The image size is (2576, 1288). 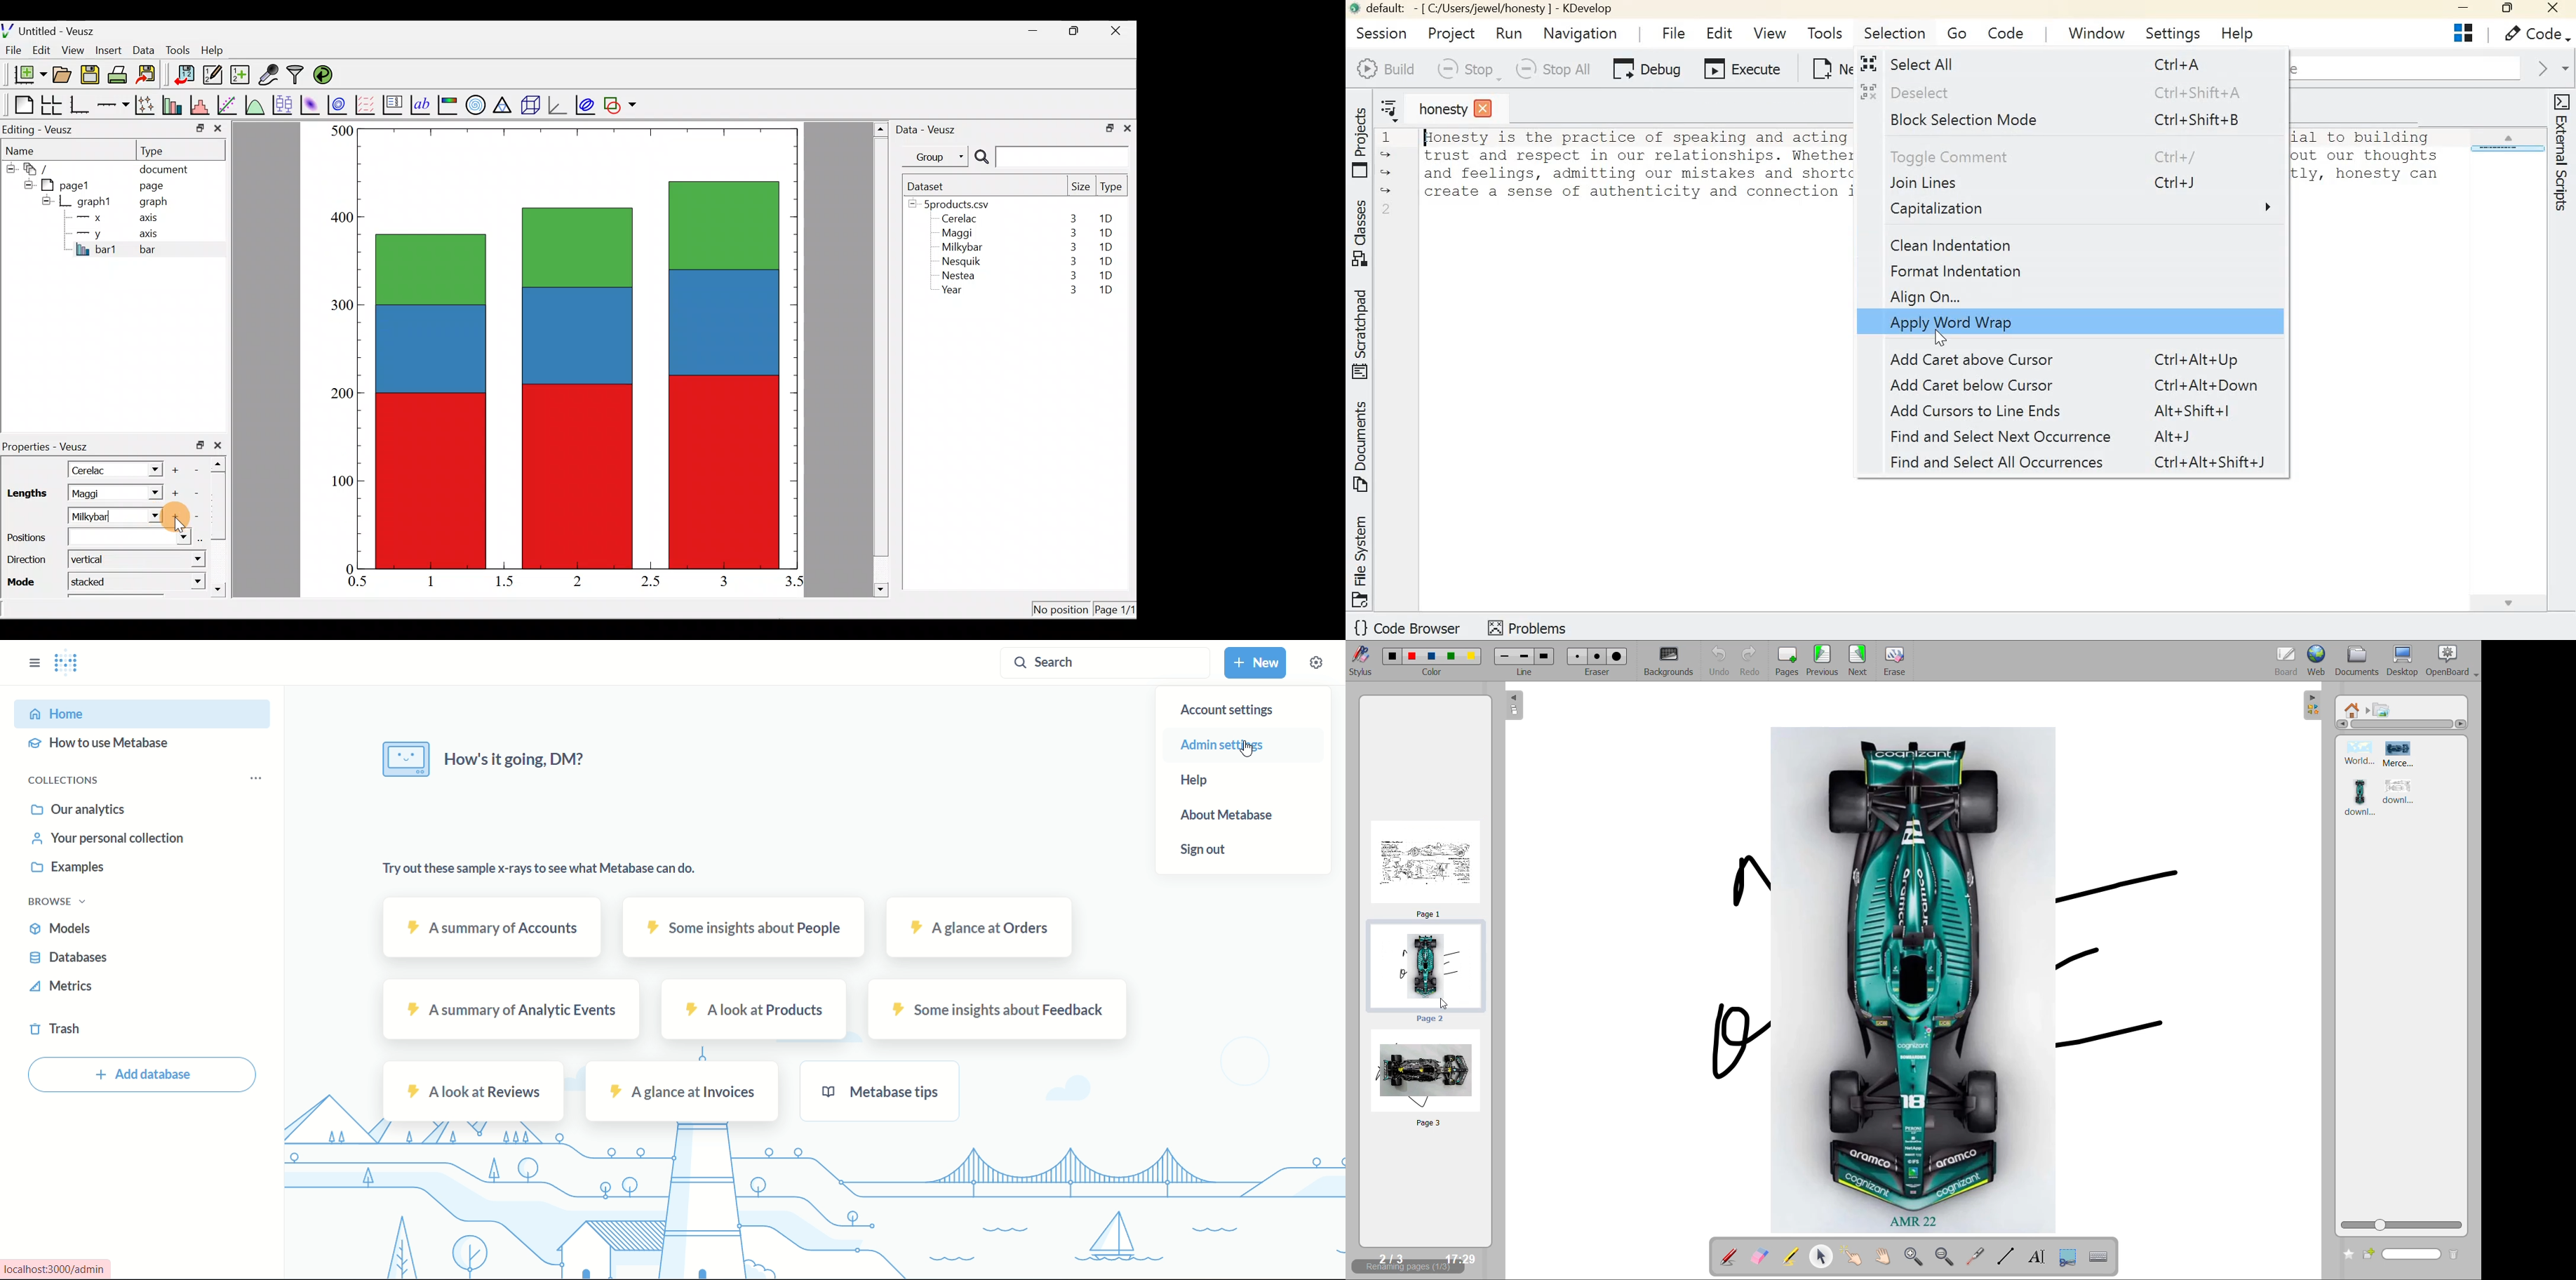 What do you see at coordinates (149, 469) in the screenshot?
I see `Length dropdown` at bounding box center [149, 469].